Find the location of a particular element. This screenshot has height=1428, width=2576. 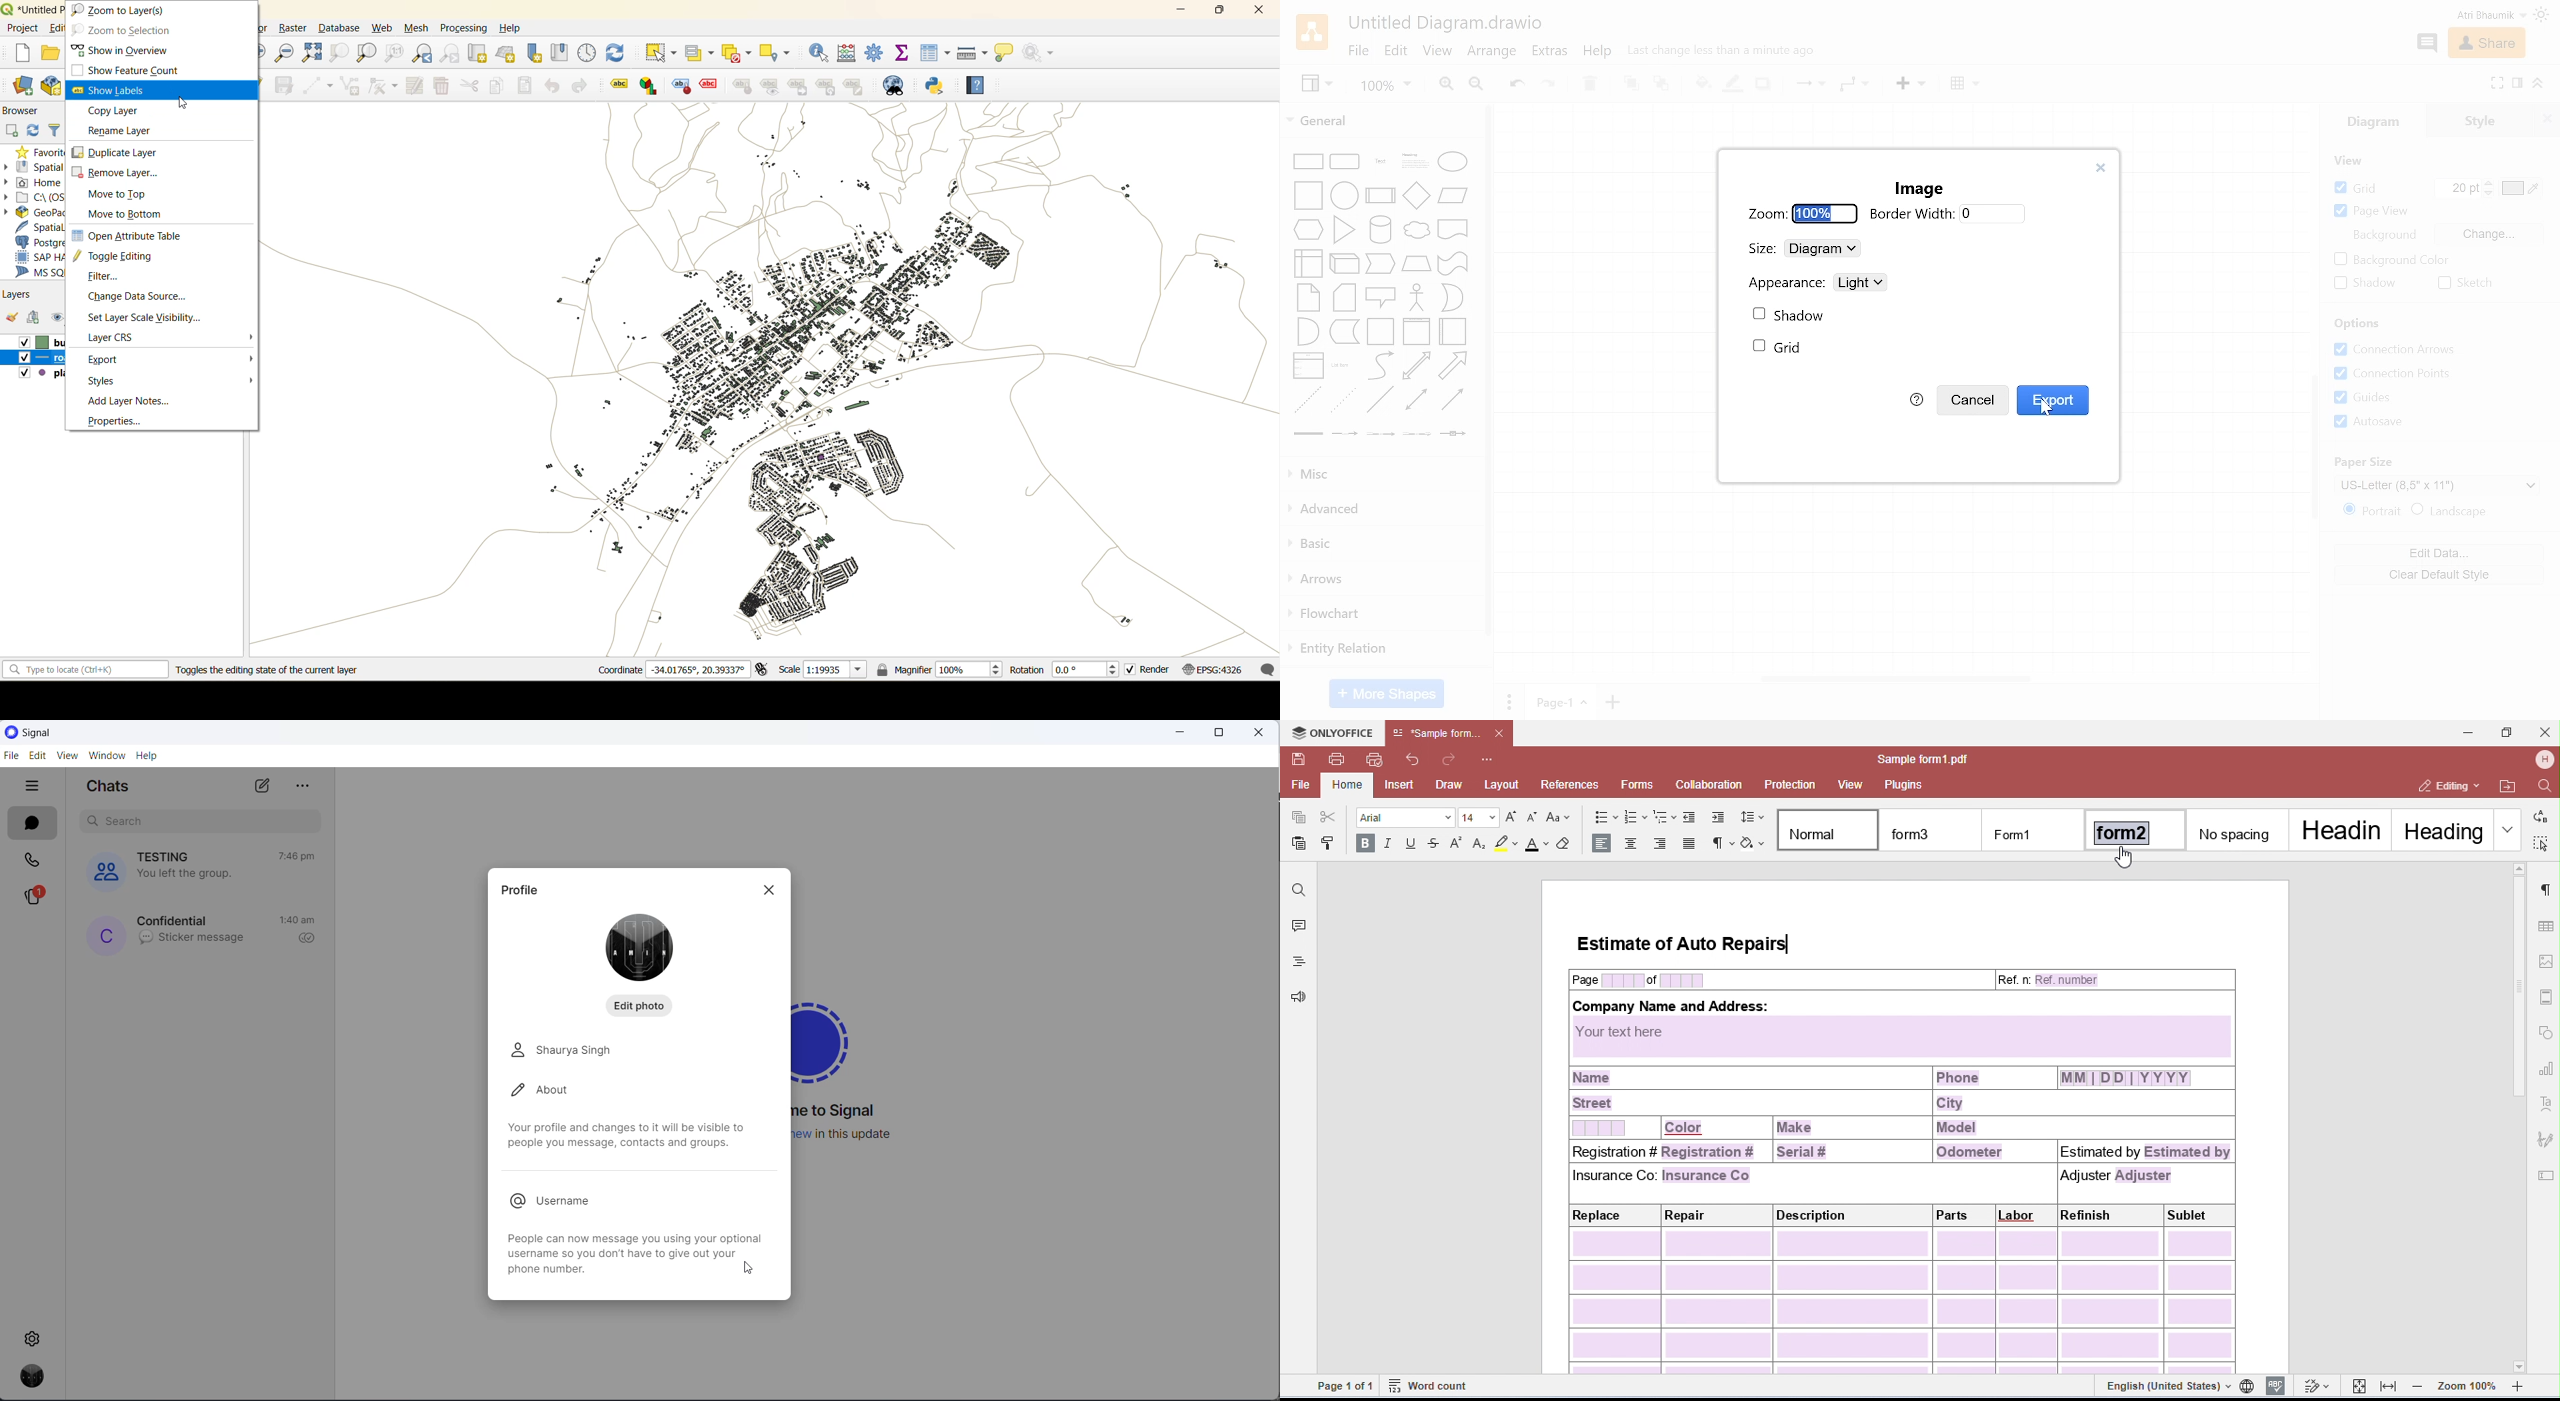

TO front is located at coordinates (1632, 85).